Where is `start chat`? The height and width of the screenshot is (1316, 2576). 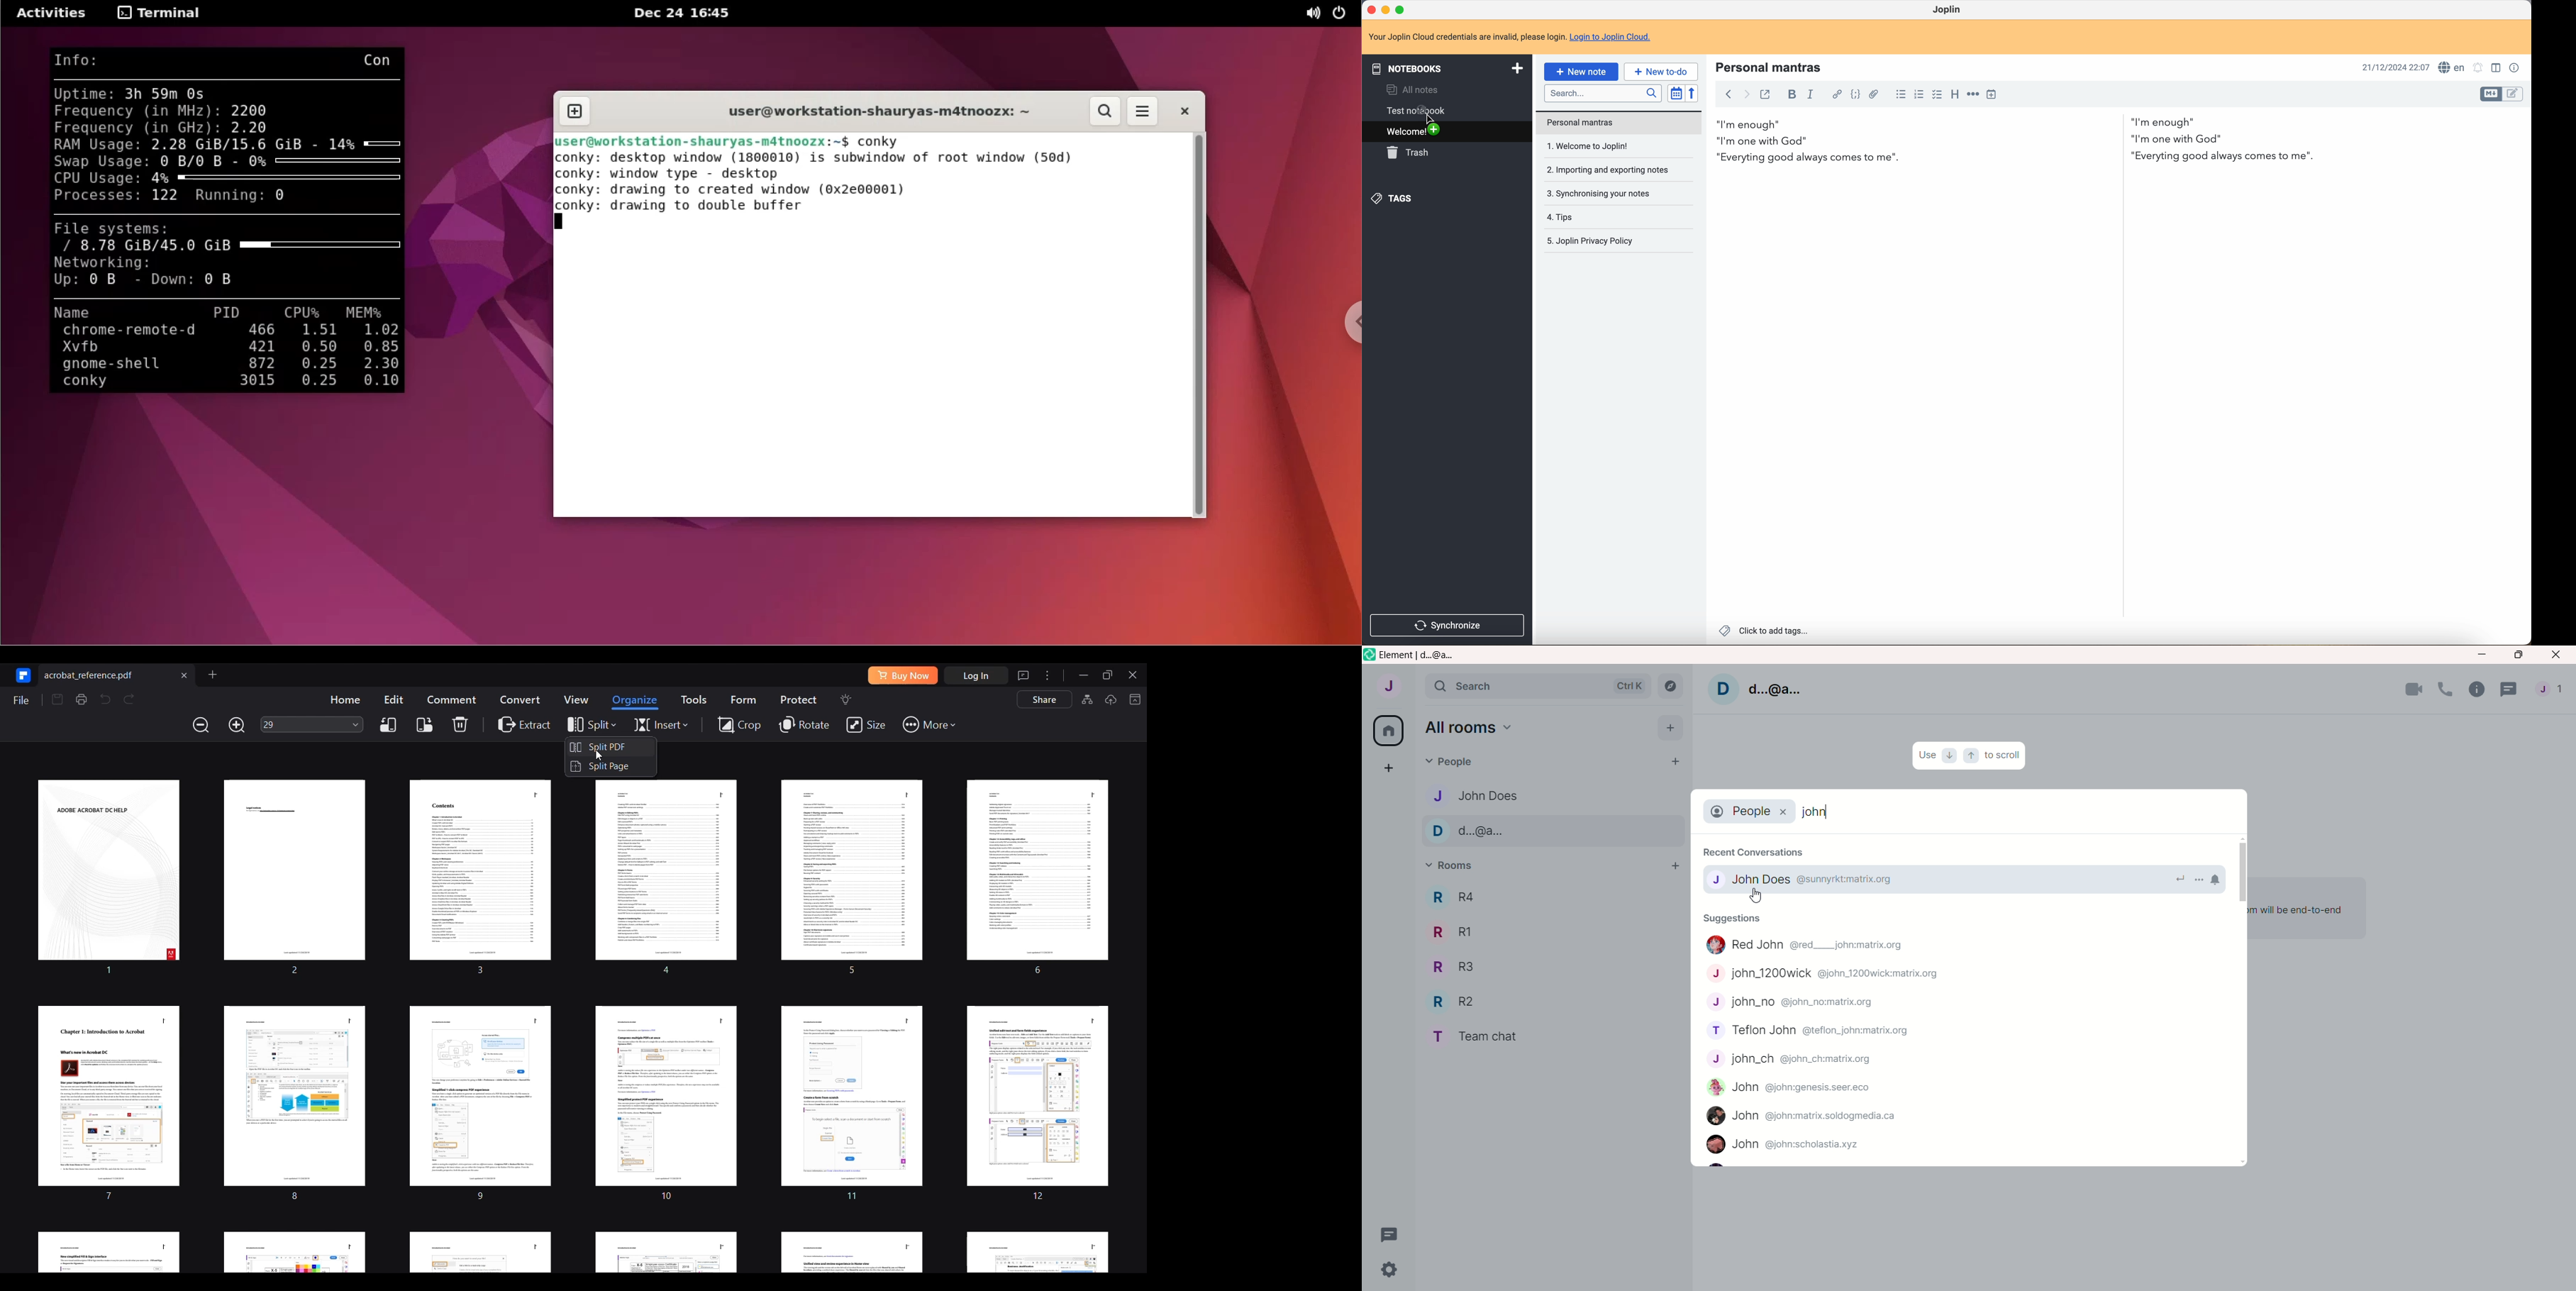 start chat is located at coordinates (1671, 763).